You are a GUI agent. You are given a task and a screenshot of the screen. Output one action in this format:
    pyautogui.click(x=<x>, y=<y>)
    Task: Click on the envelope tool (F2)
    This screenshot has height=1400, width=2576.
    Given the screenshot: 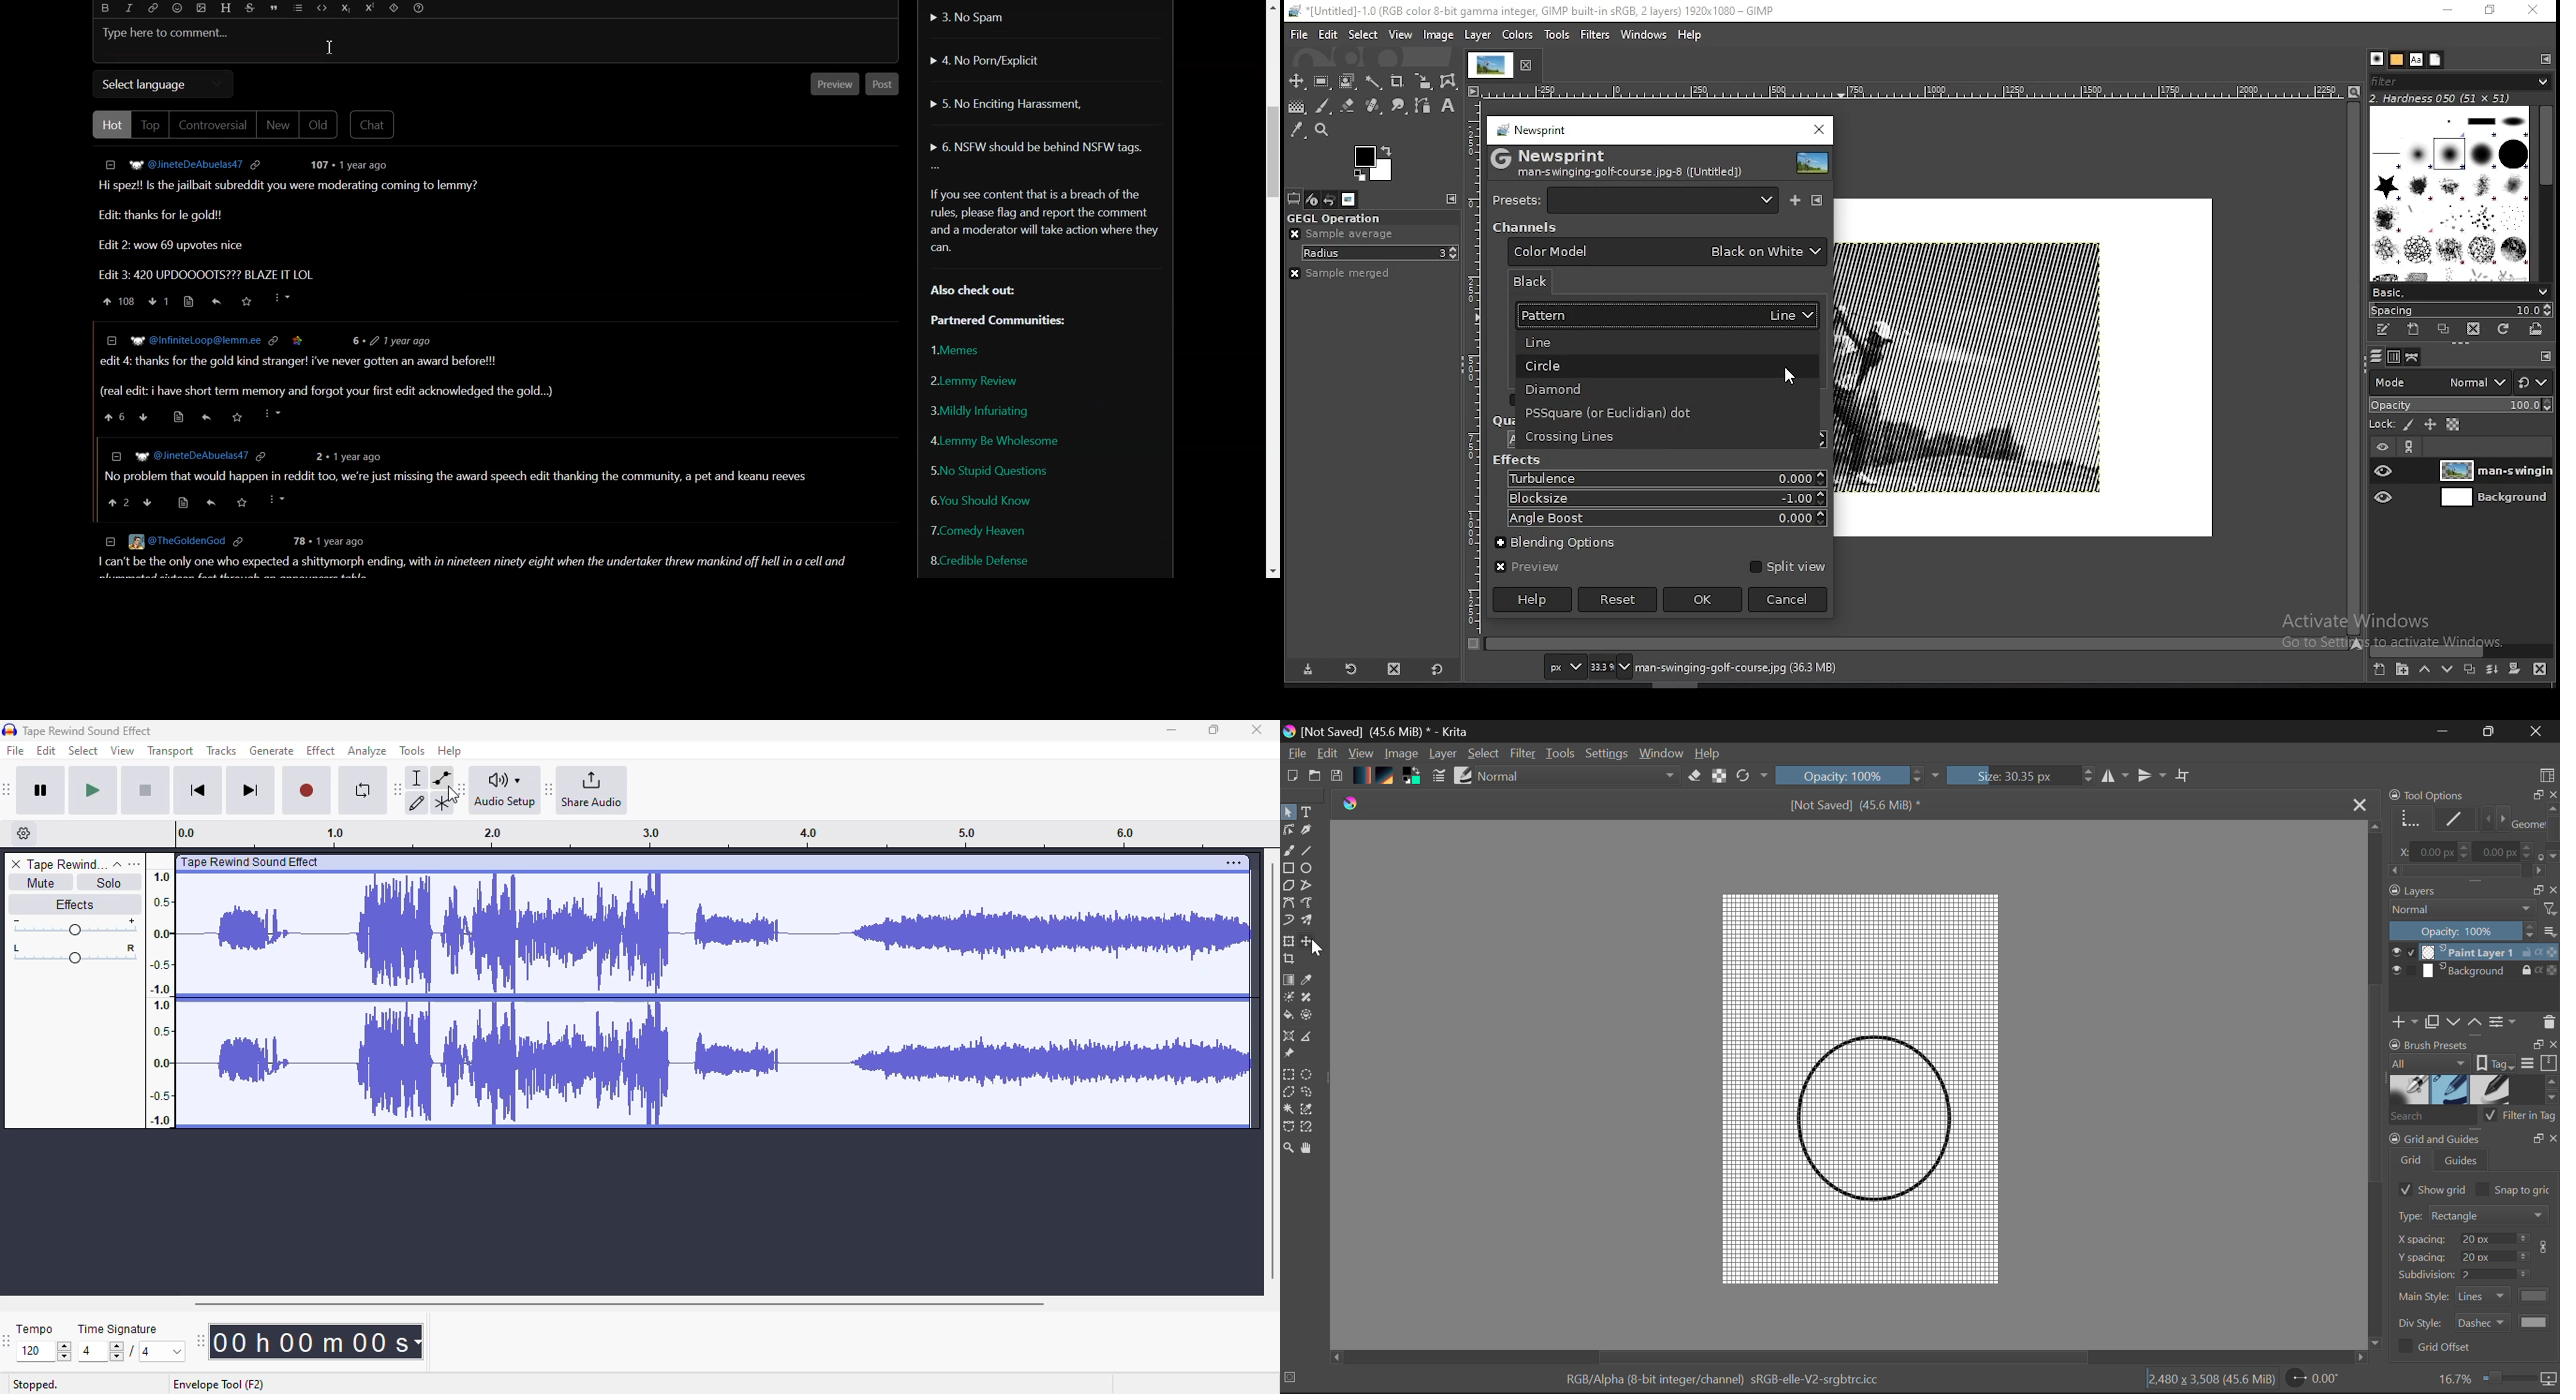 What is the action you would take?
    pyautogui.click(x=218, y=1385)
    